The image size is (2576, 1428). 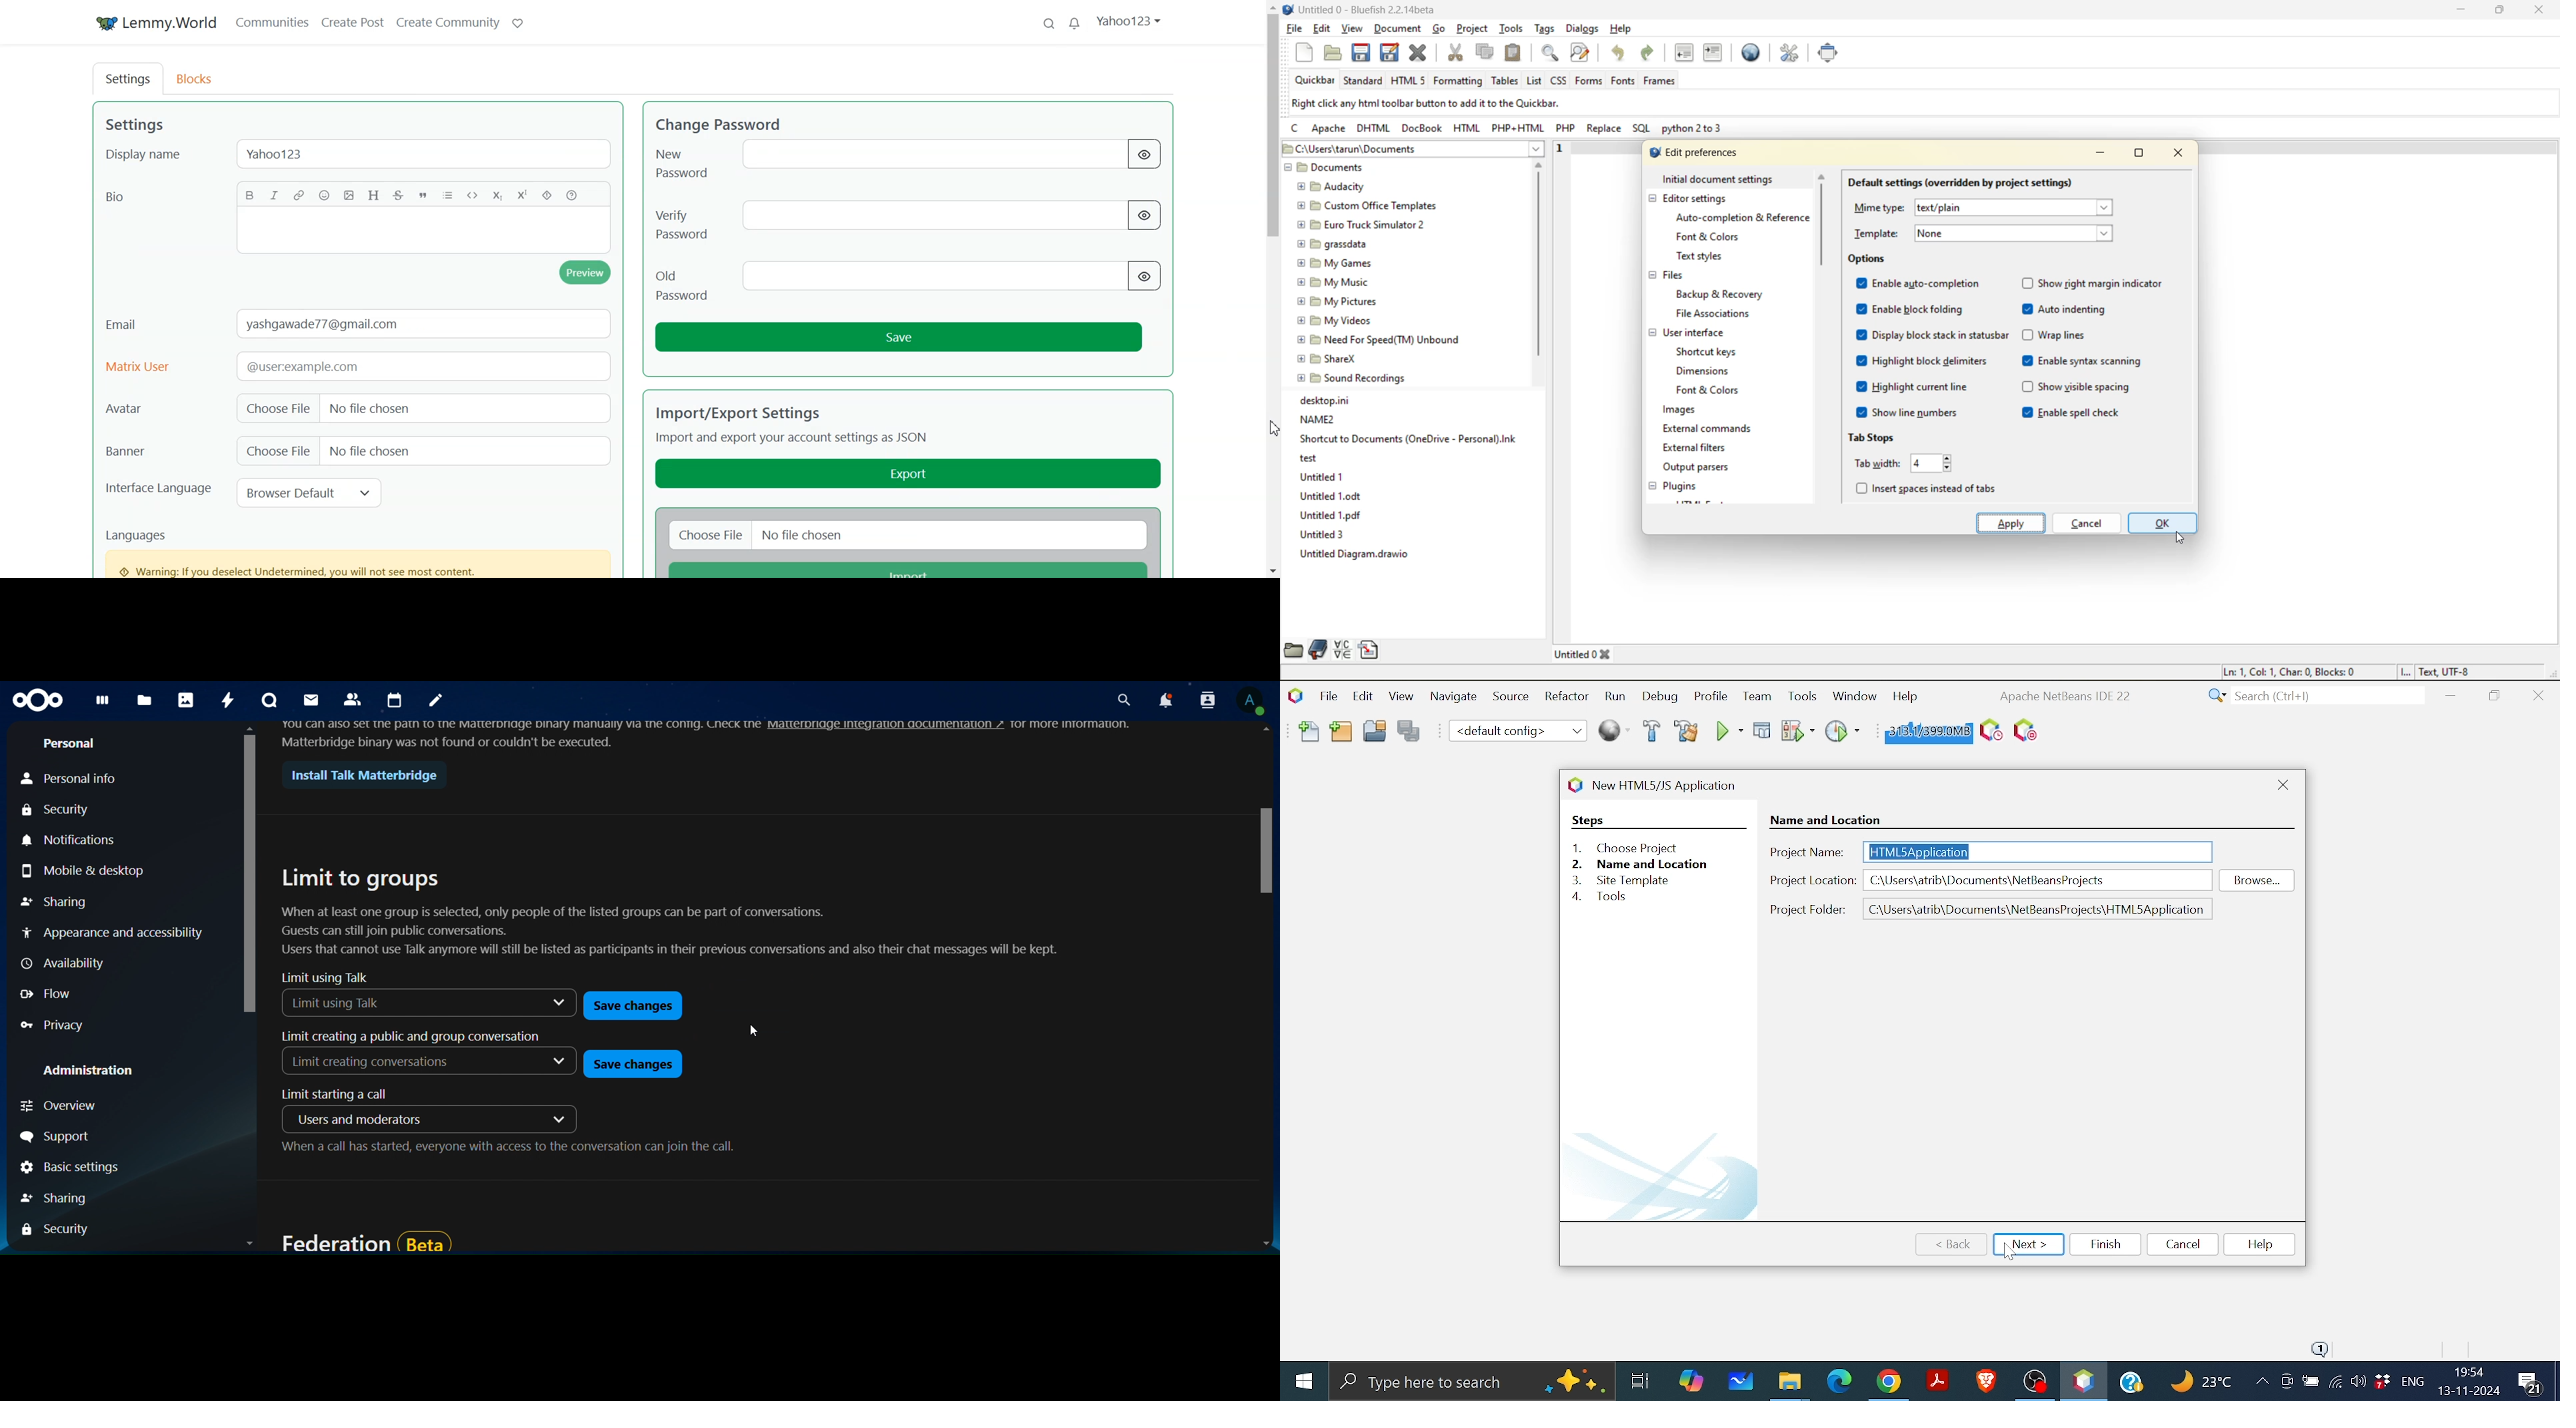 What do you see at coordinates (127, 79) in the screenshot?
I see `Settings` at bounding box center [127, 79].